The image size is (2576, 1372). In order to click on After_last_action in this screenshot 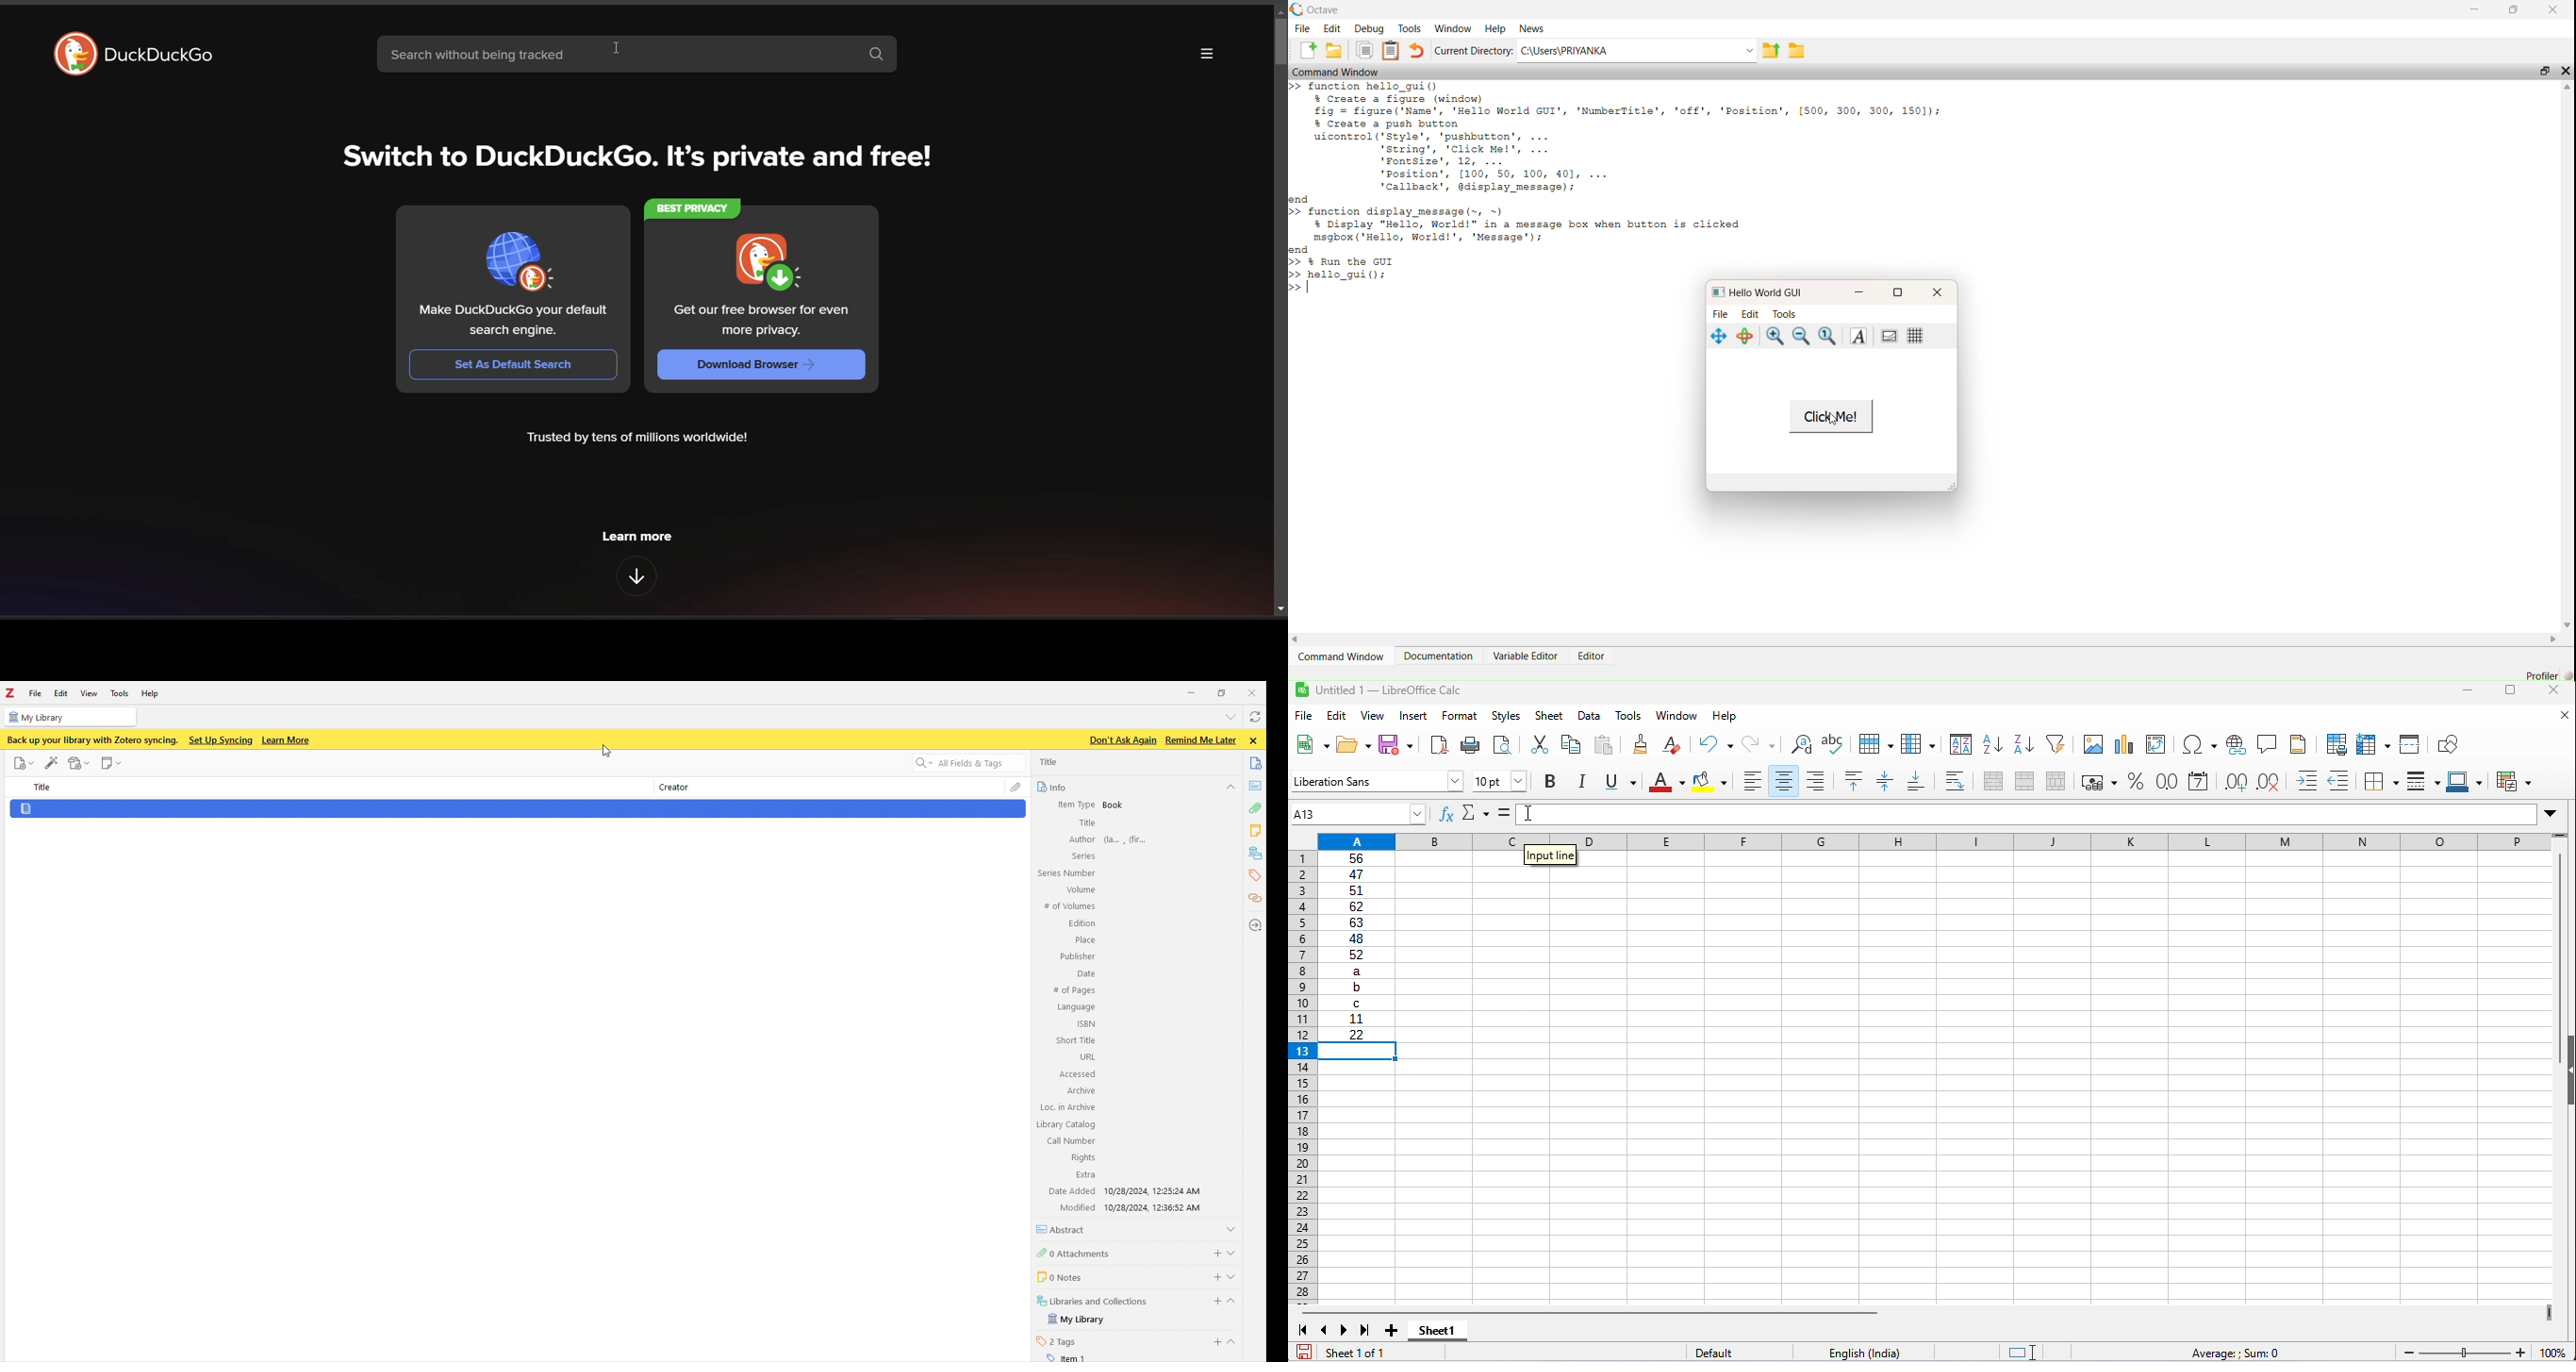, I will do `click(514, 821)`.